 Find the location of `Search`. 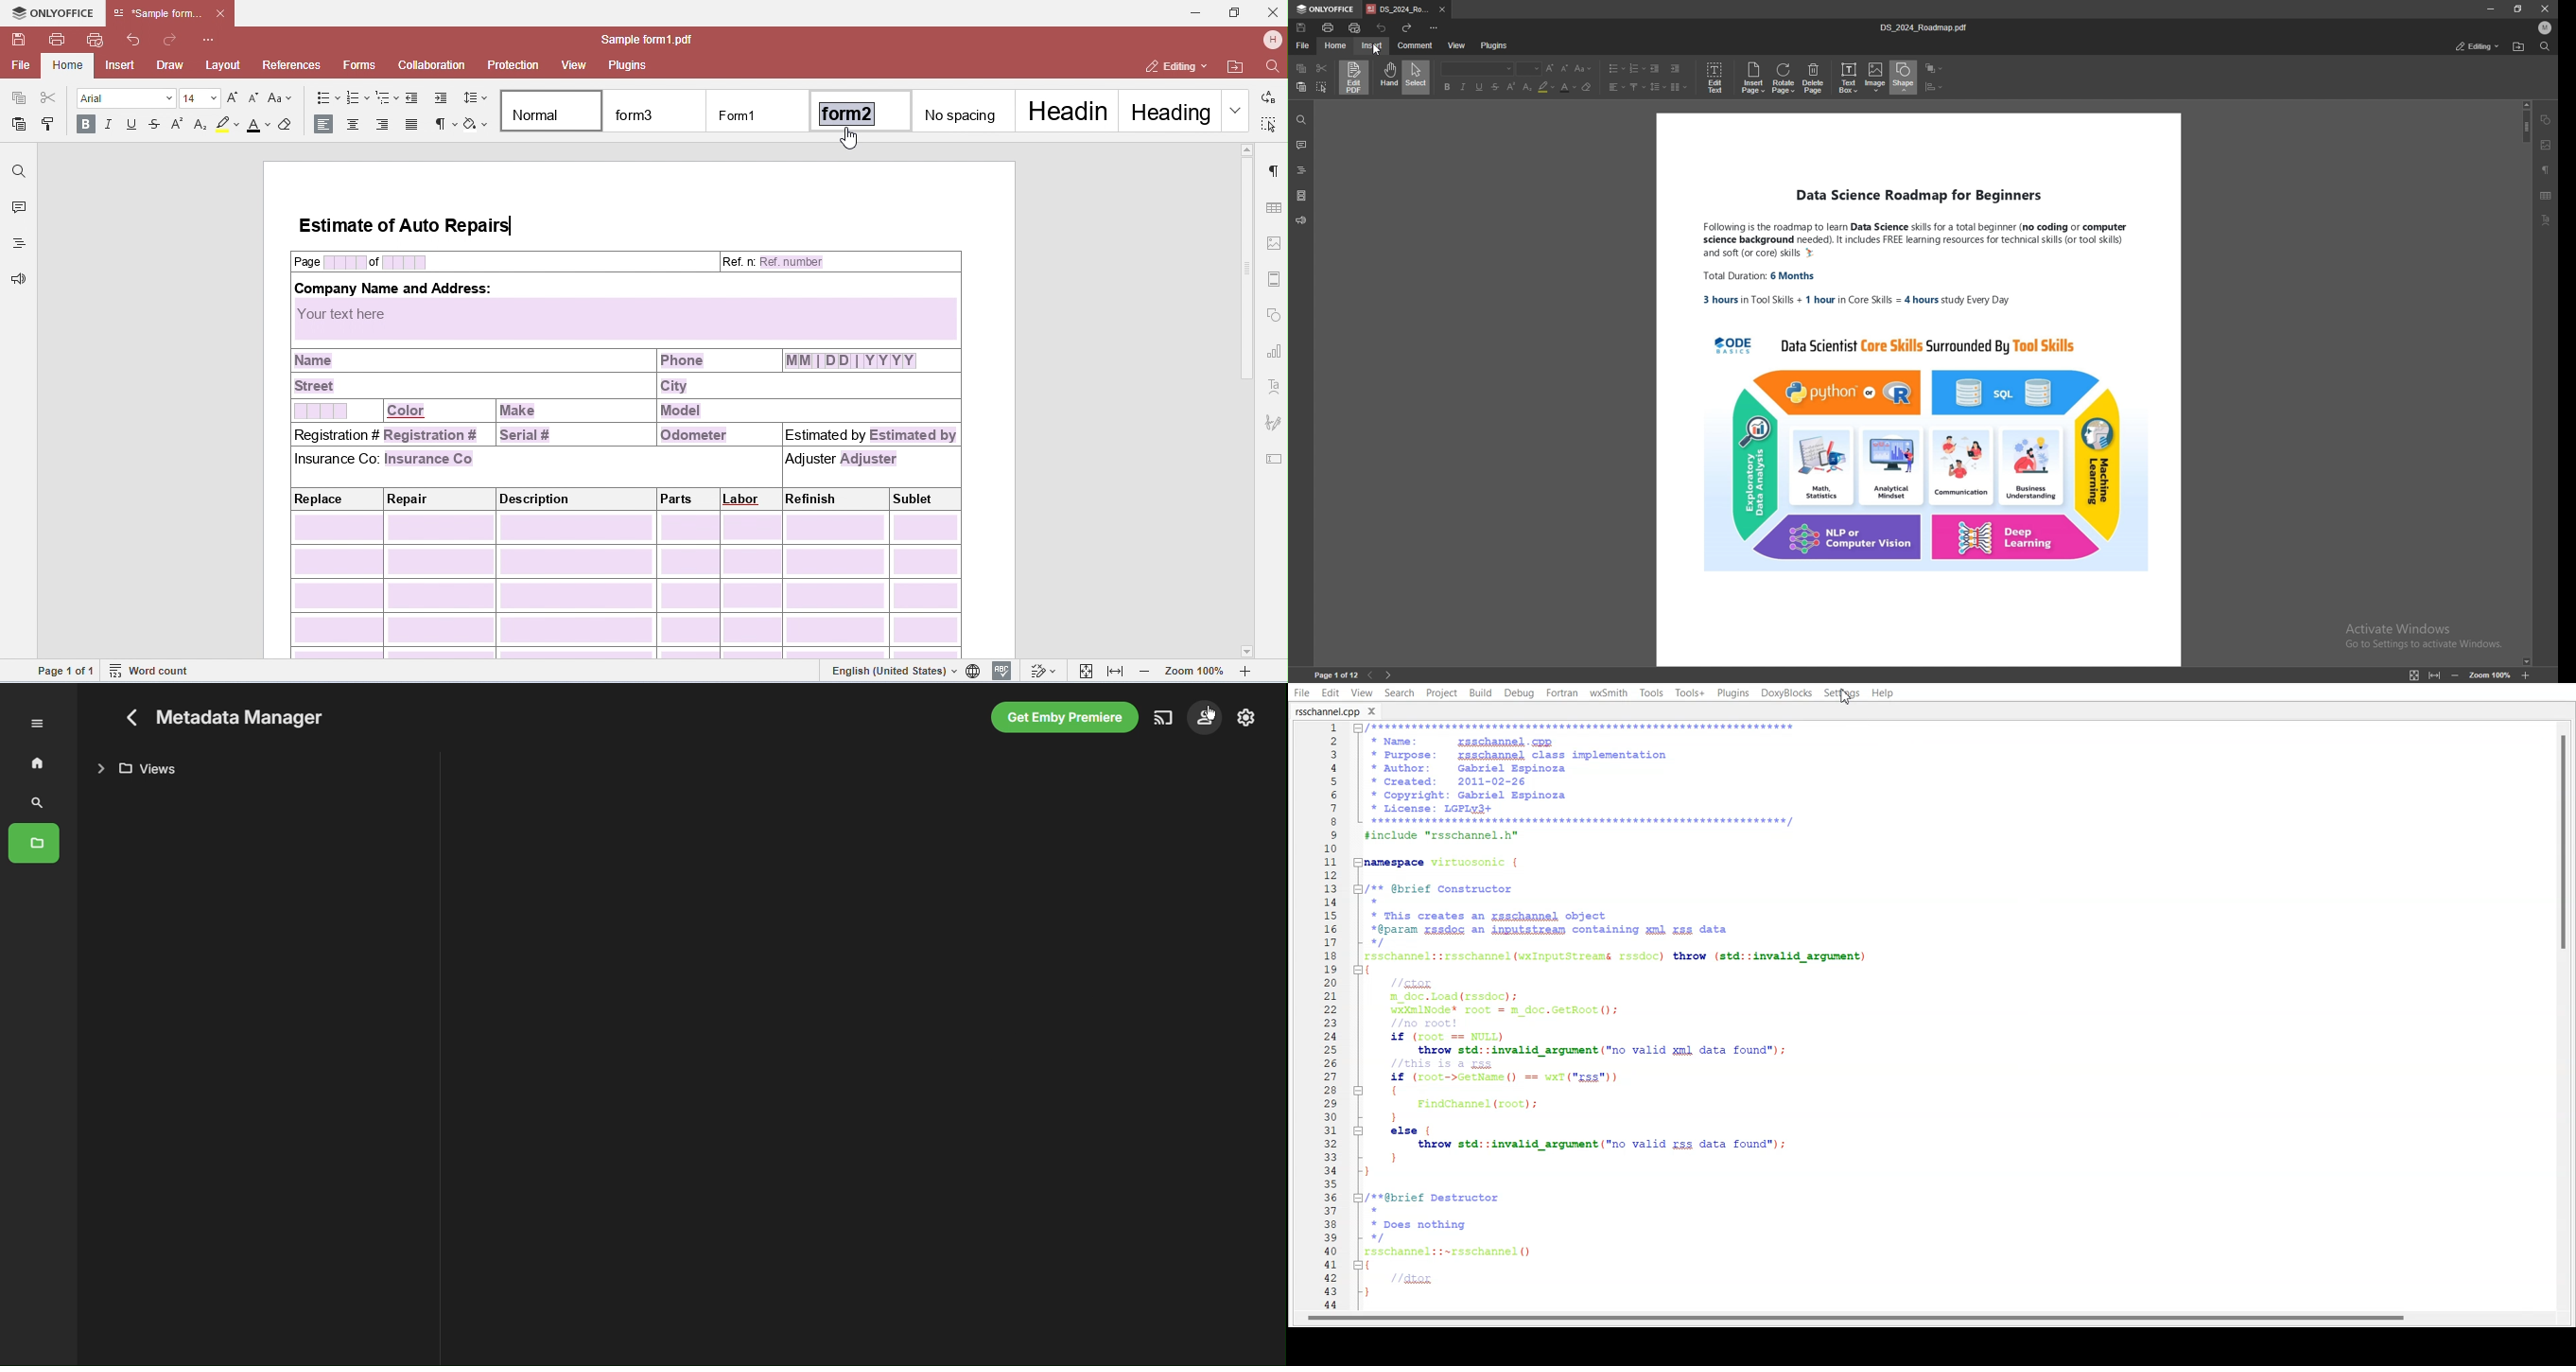

Search is located at coordinates (37, 802).